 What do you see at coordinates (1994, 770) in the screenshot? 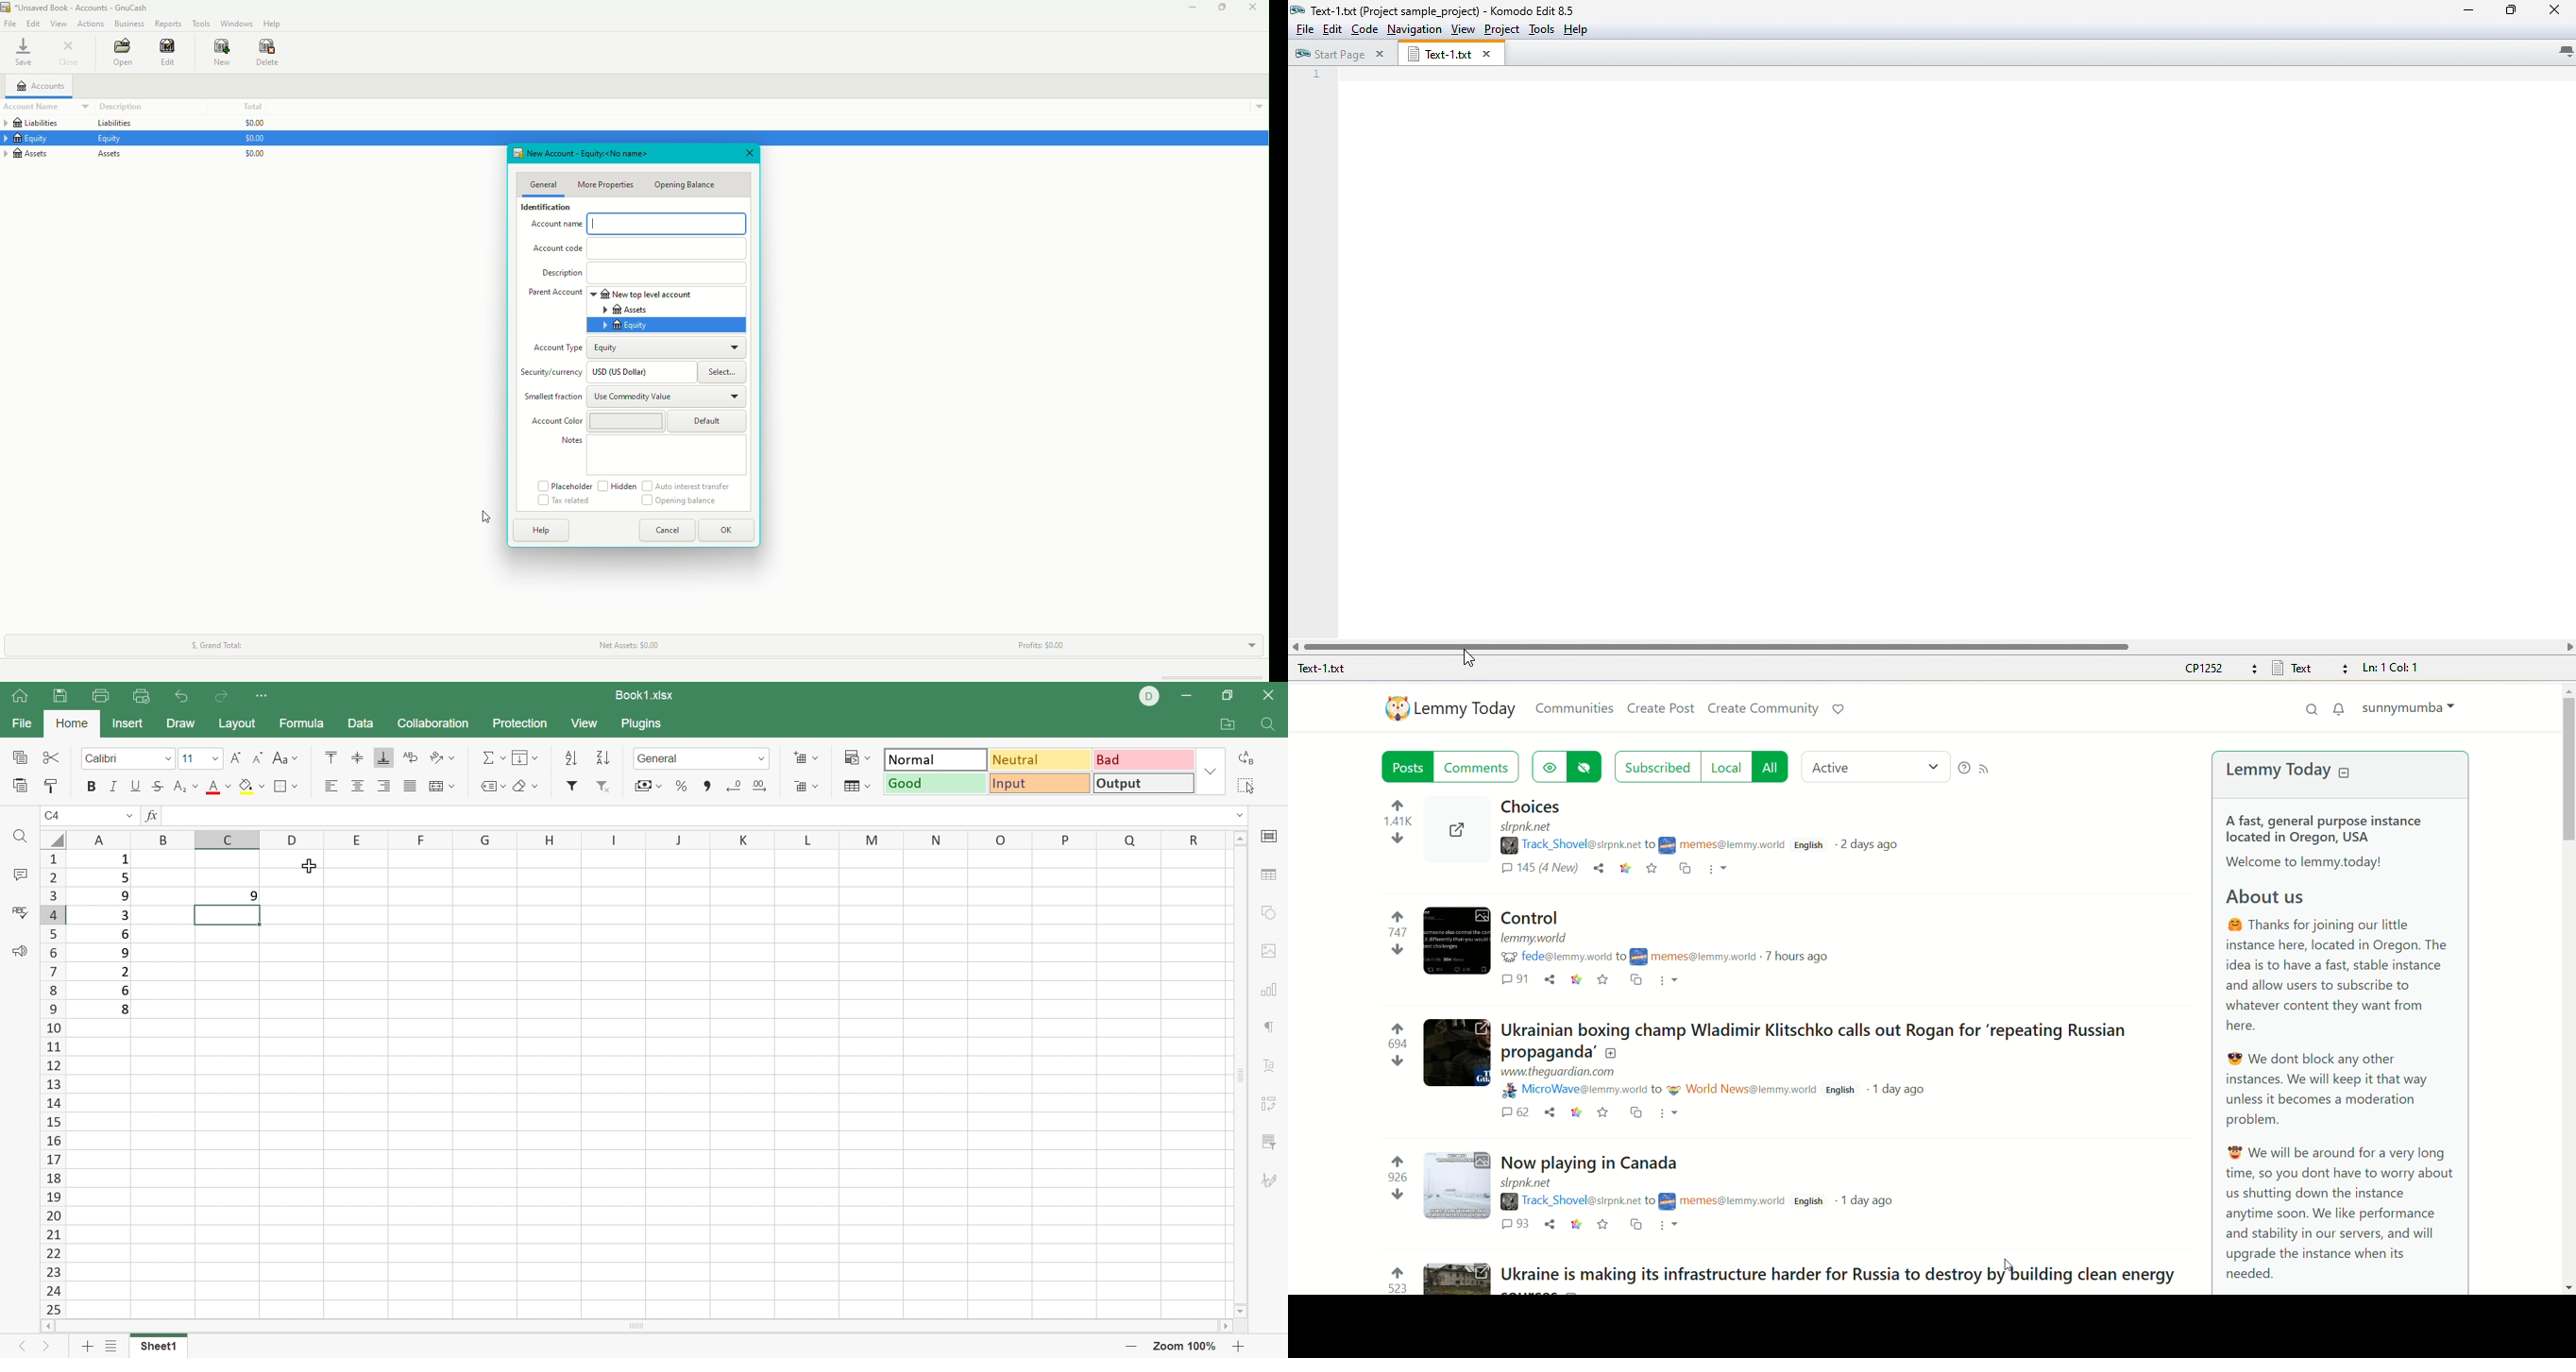
I see `RSS` at bounding box center [1994, 770].